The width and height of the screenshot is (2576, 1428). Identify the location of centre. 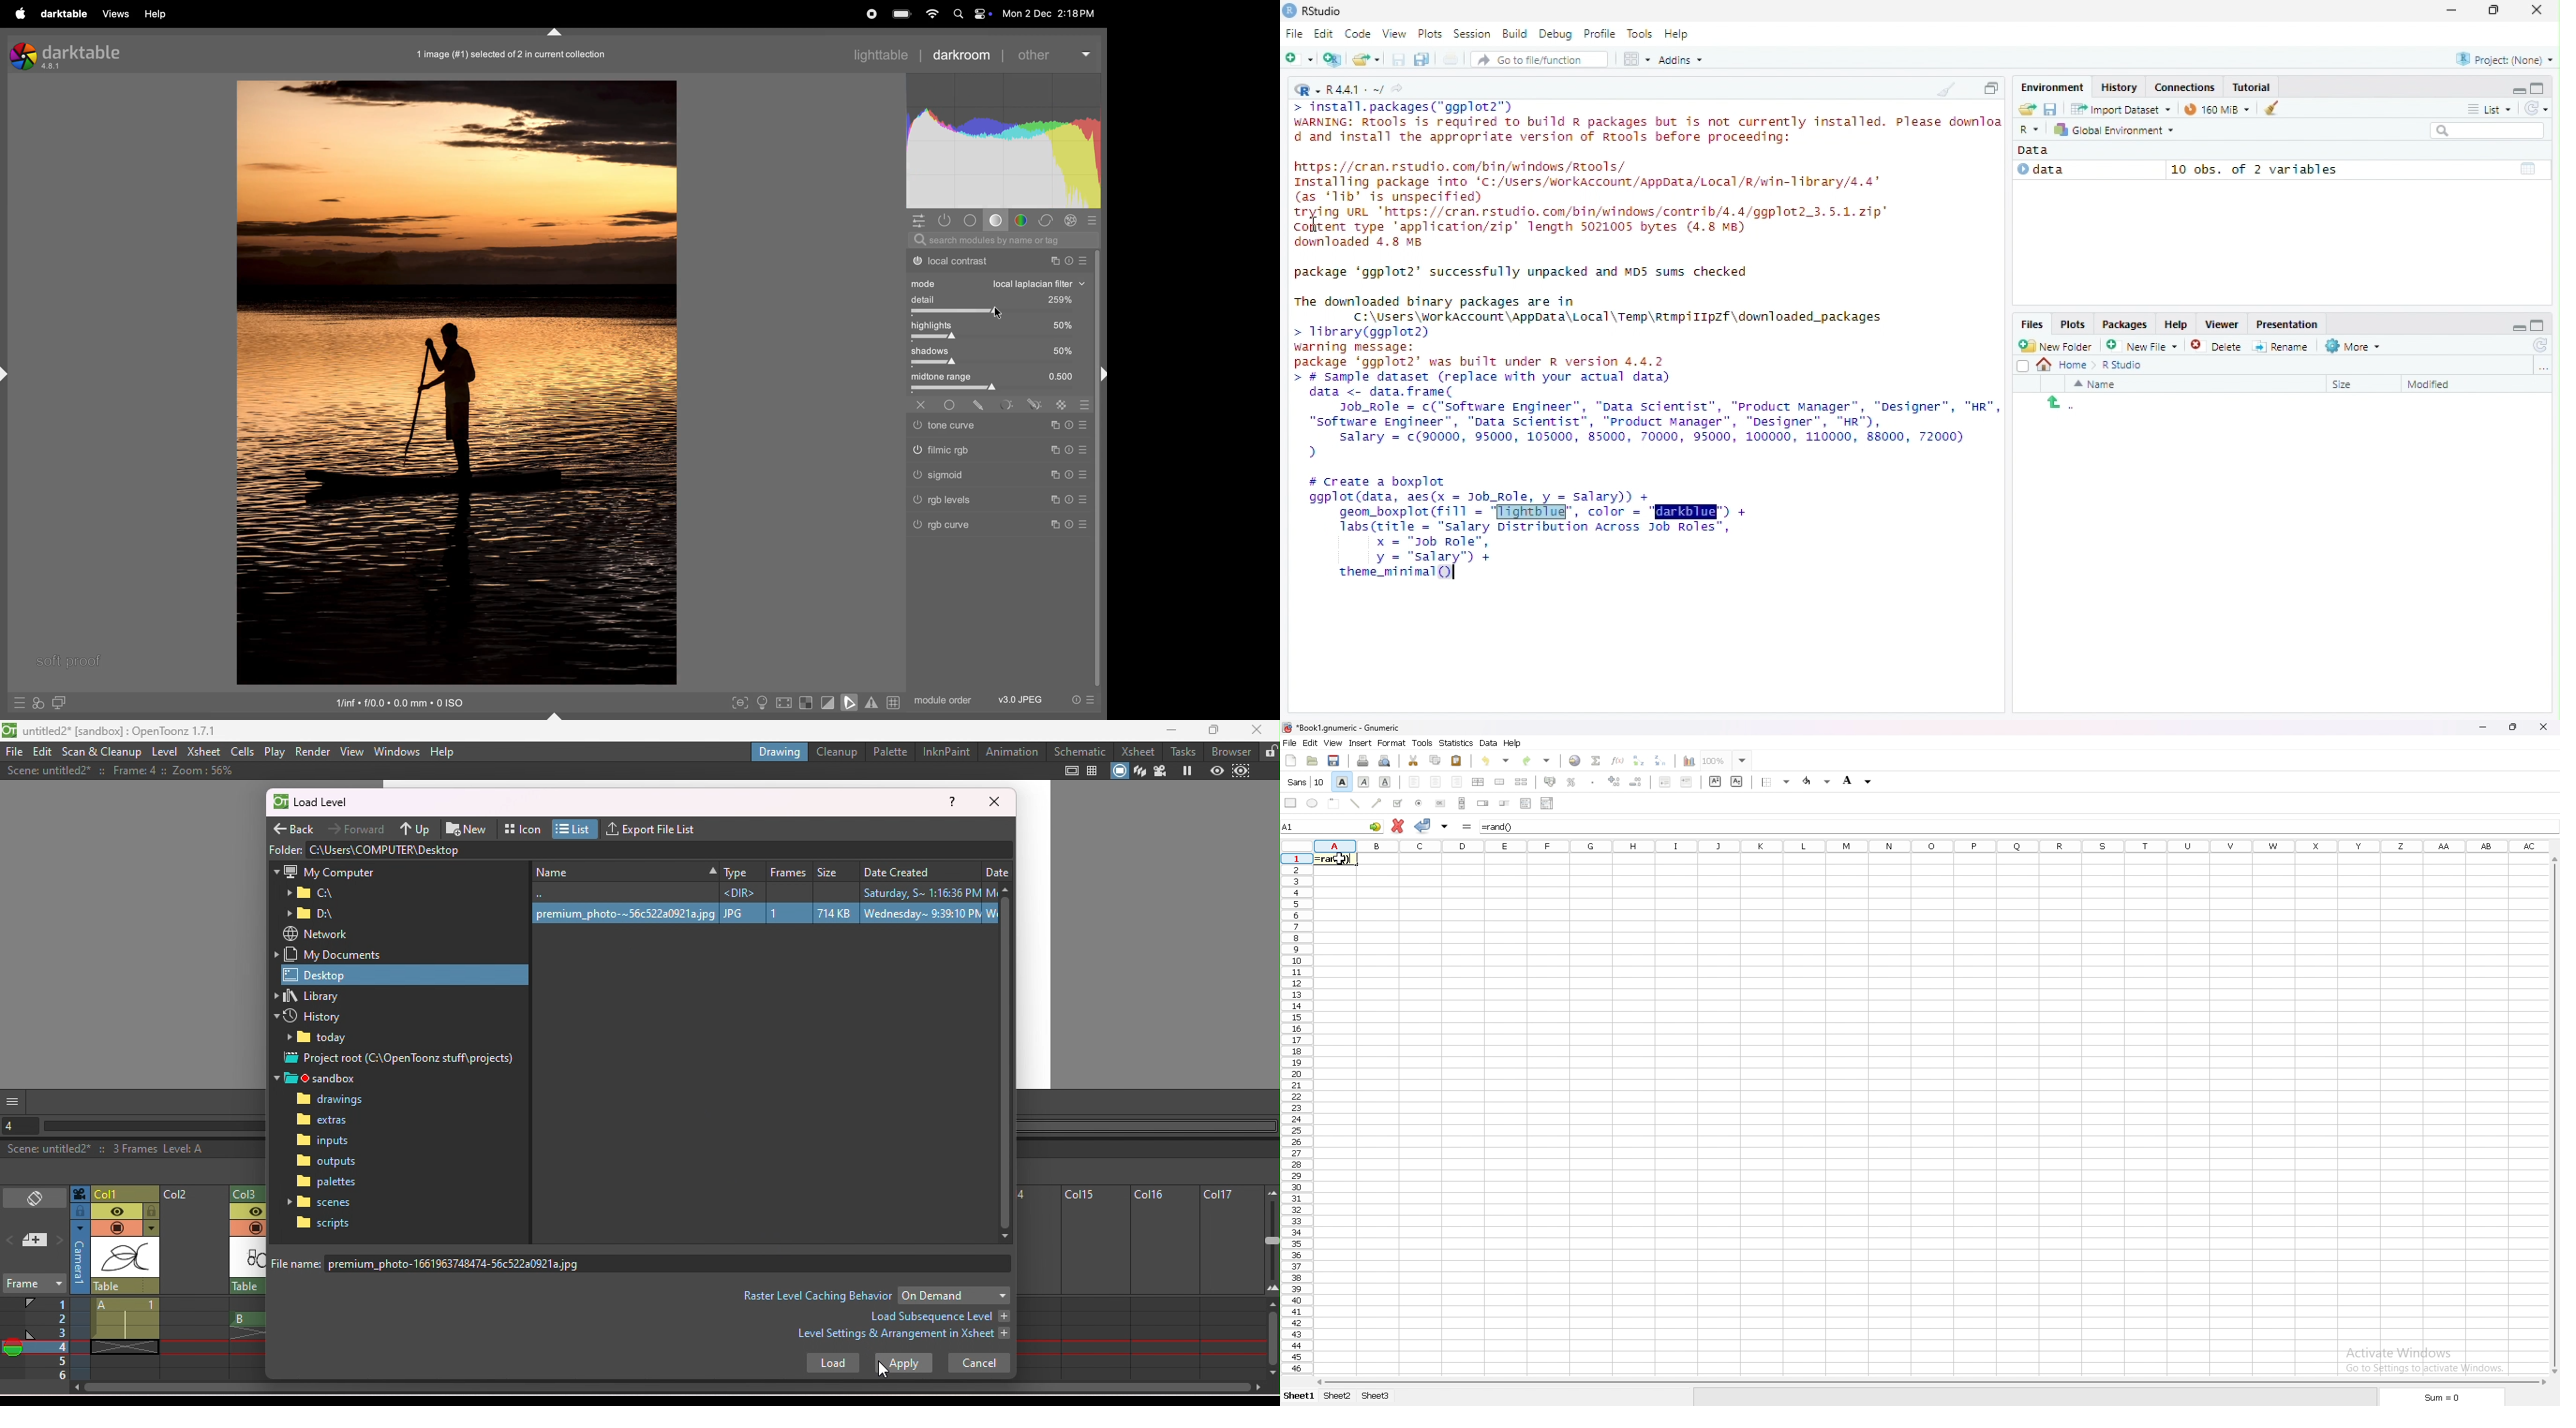
(1436, 783).